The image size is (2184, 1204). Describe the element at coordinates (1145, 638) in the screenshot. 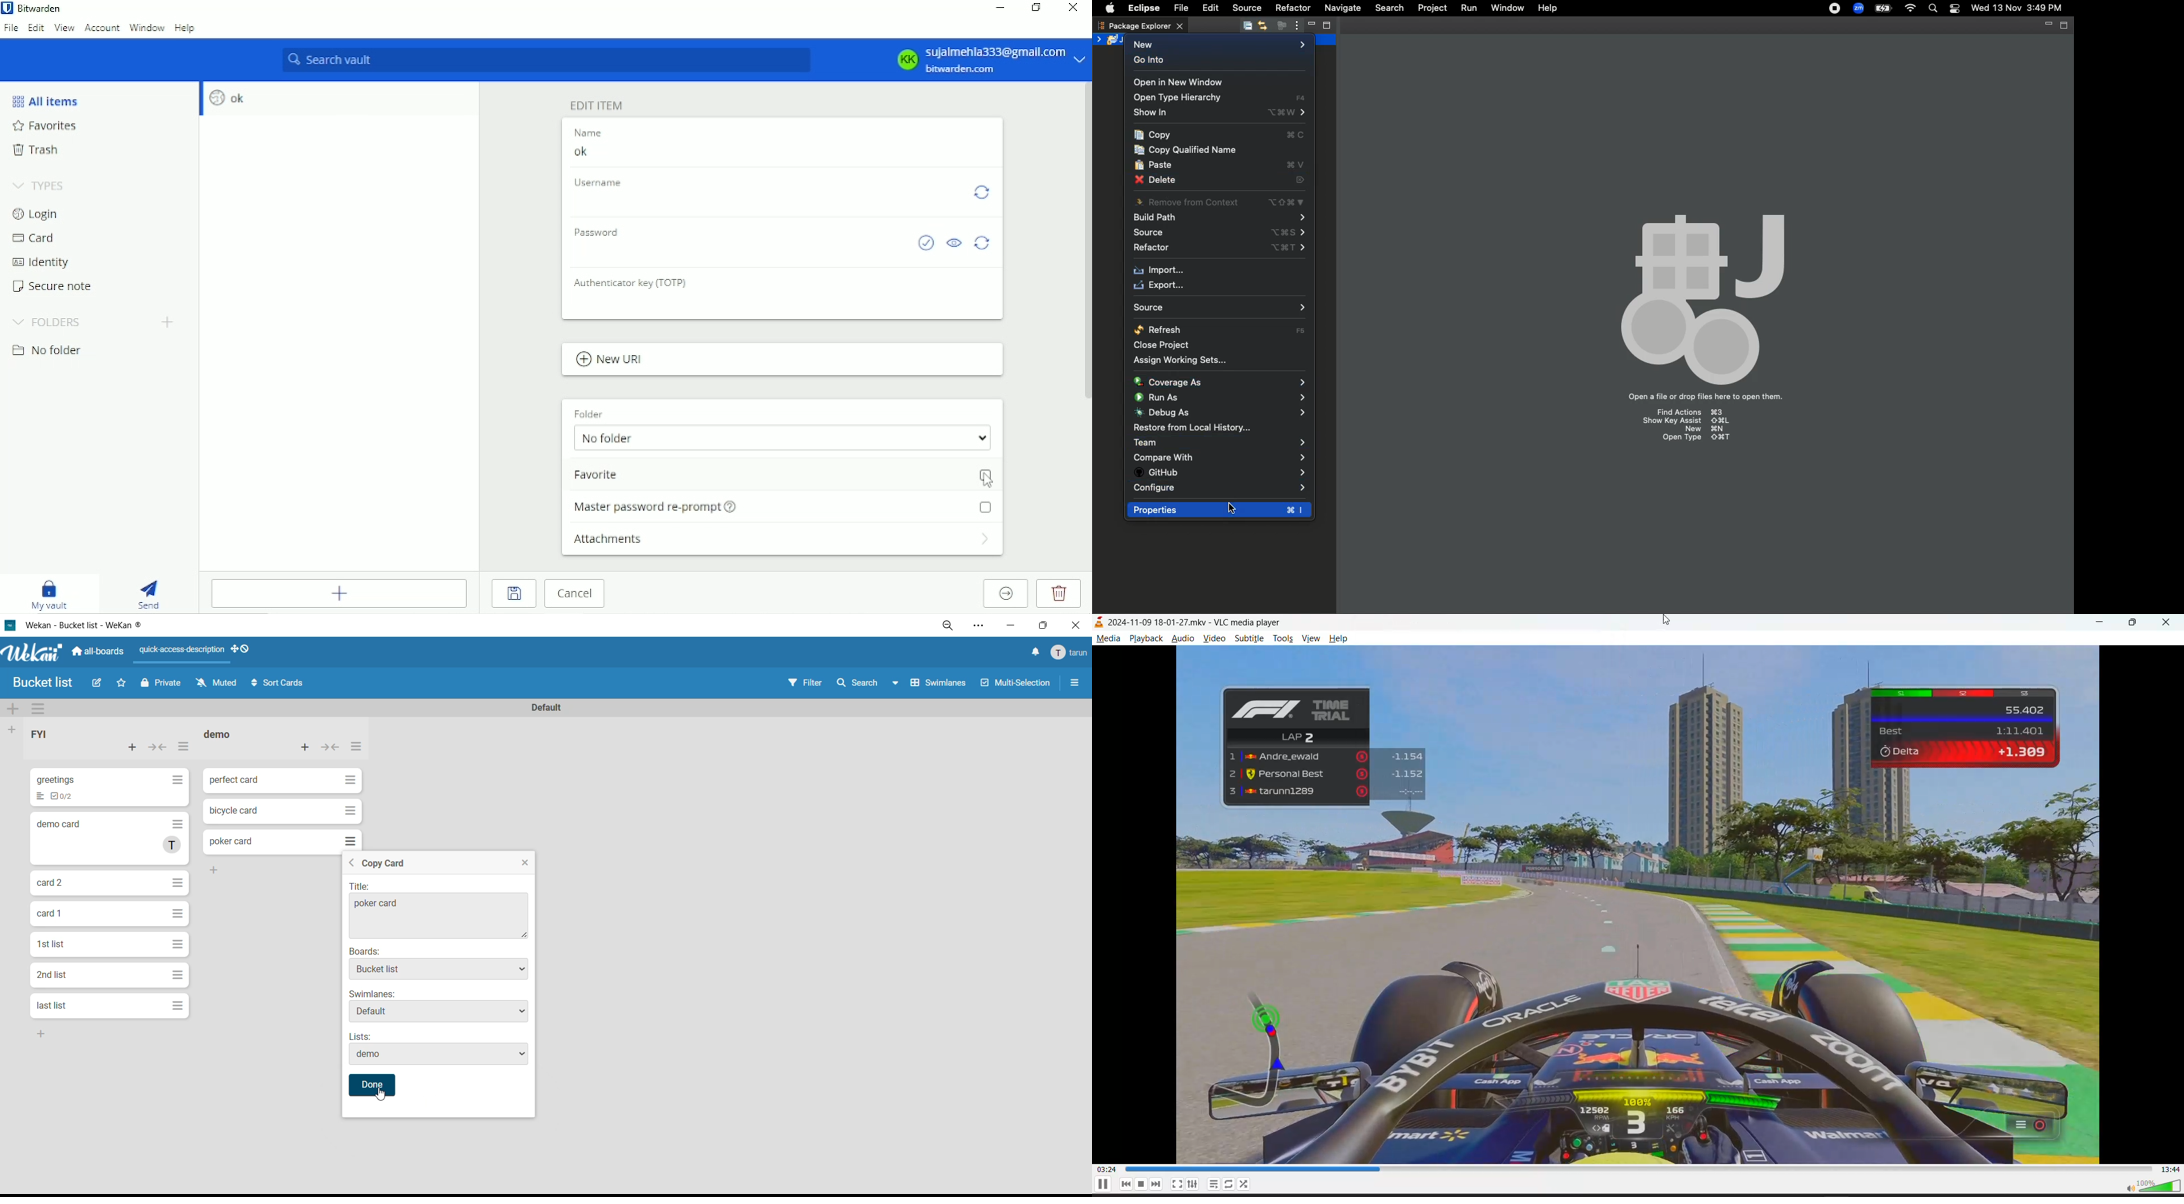

I see `playback` at that location.